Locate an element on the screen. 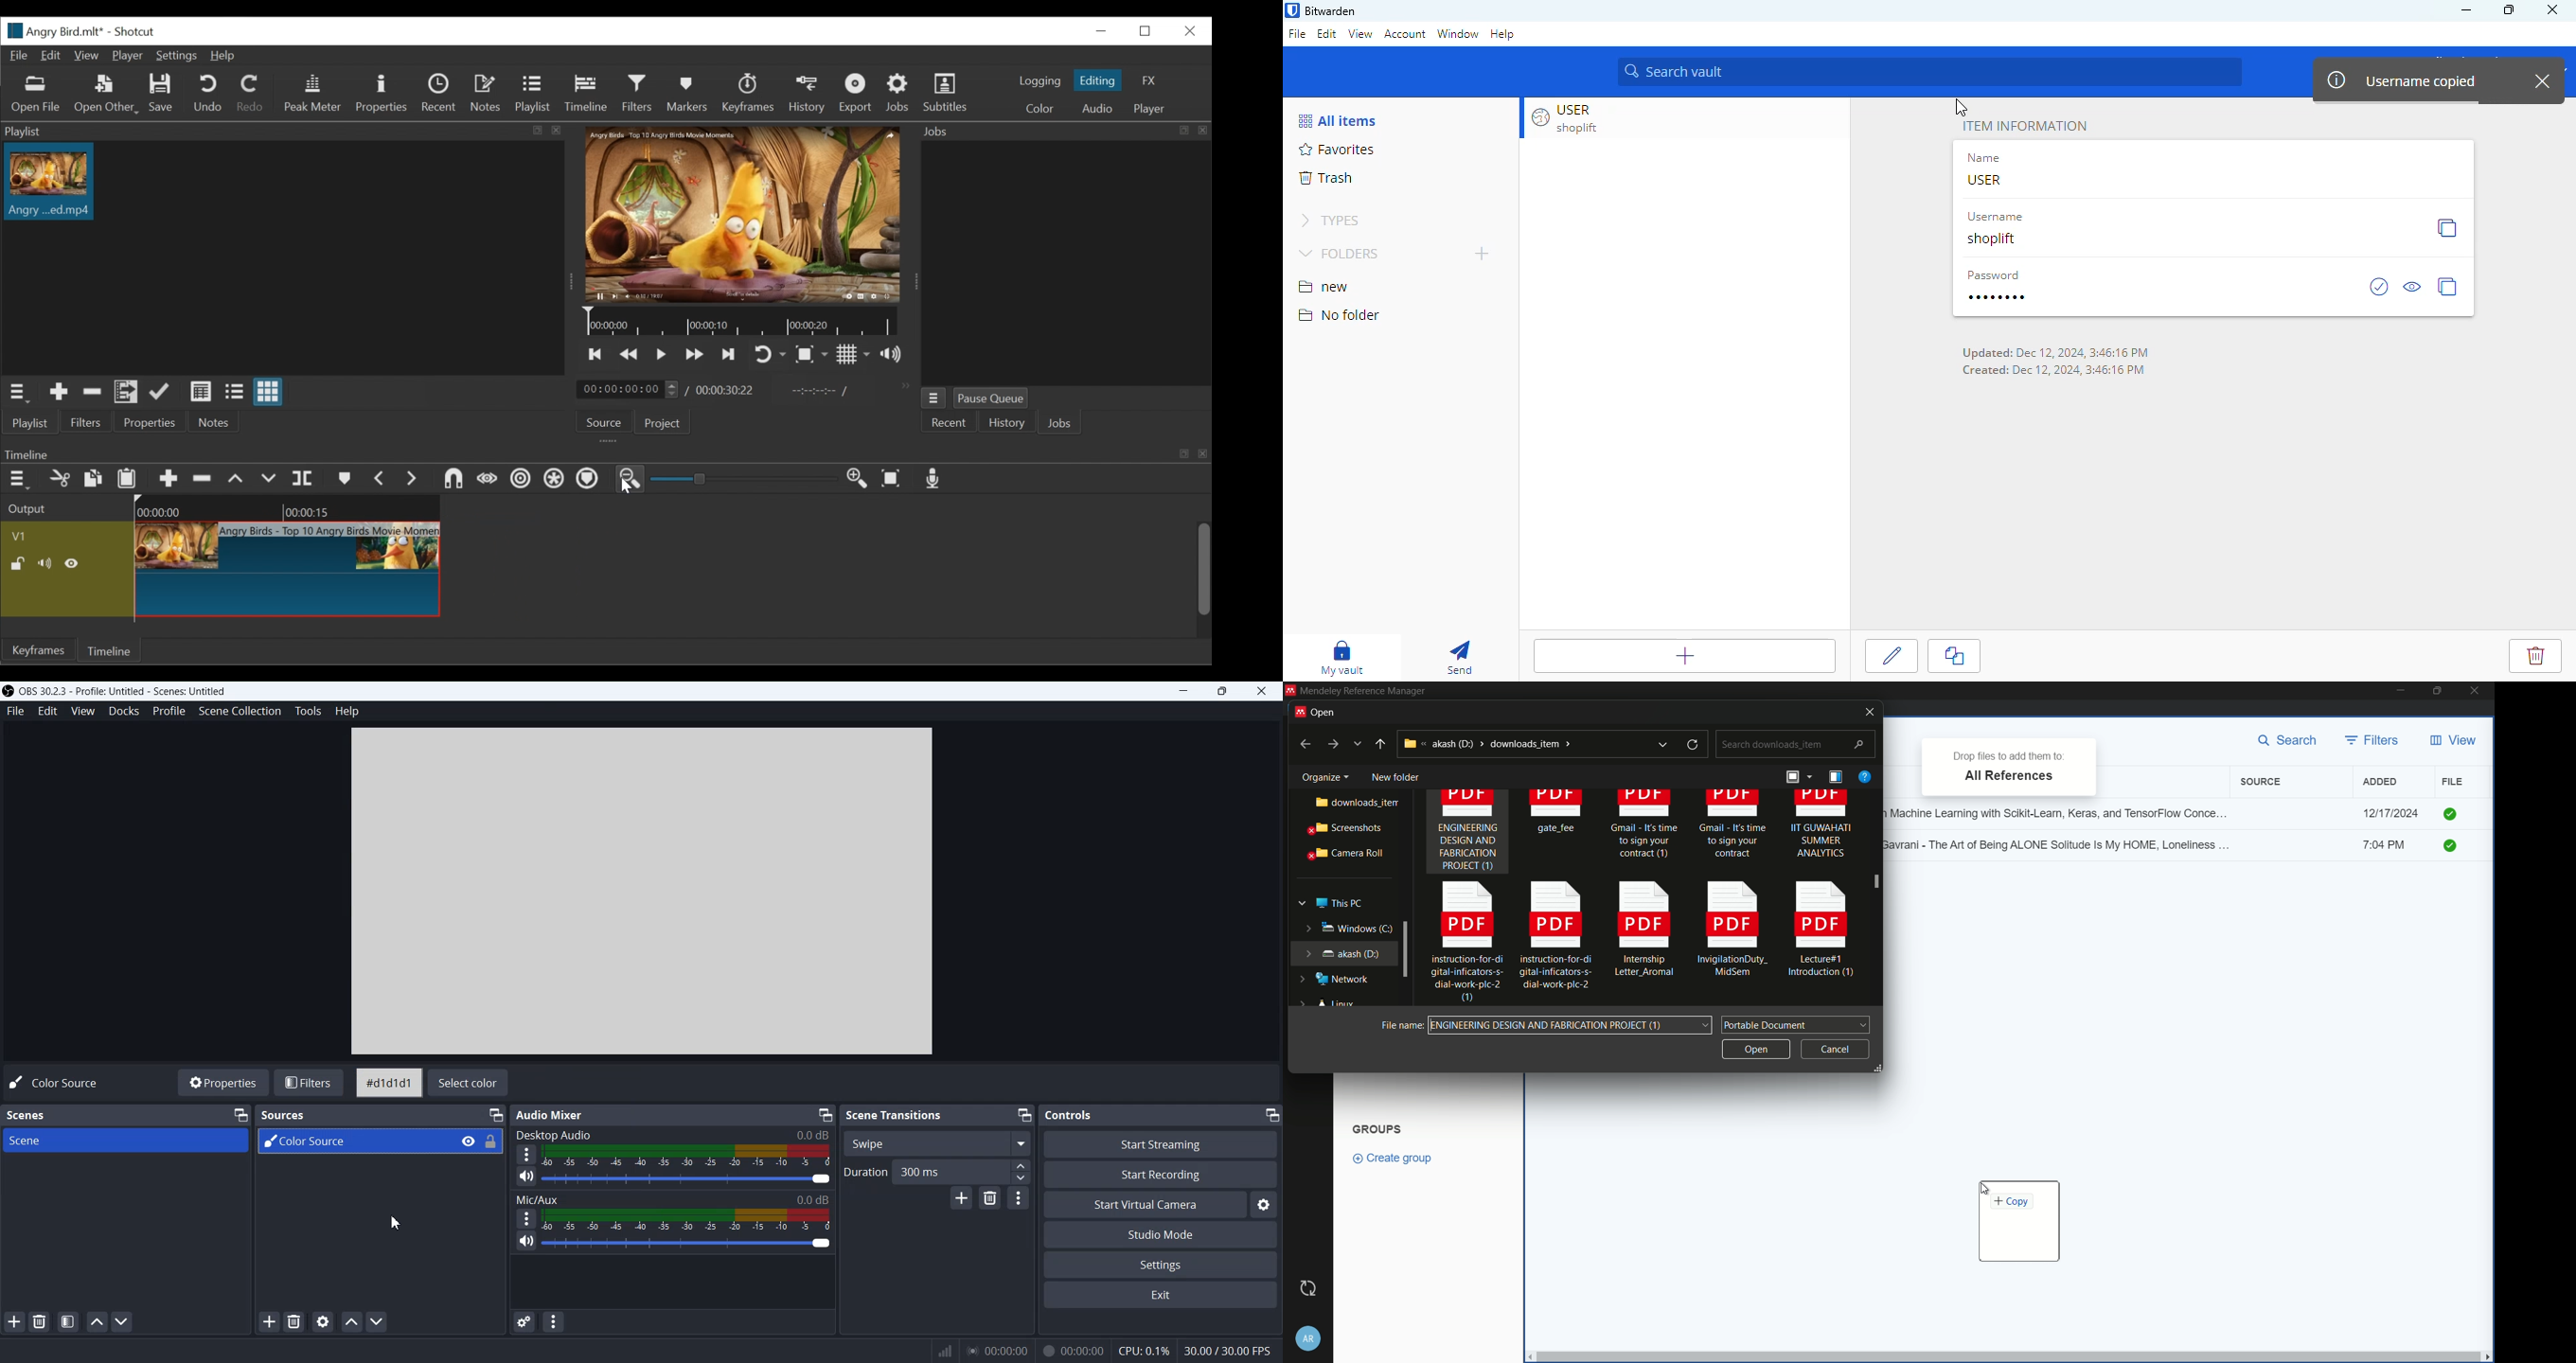 This screenshot has width=2576, height=1372. cursor is located at coordinates (623, 483).